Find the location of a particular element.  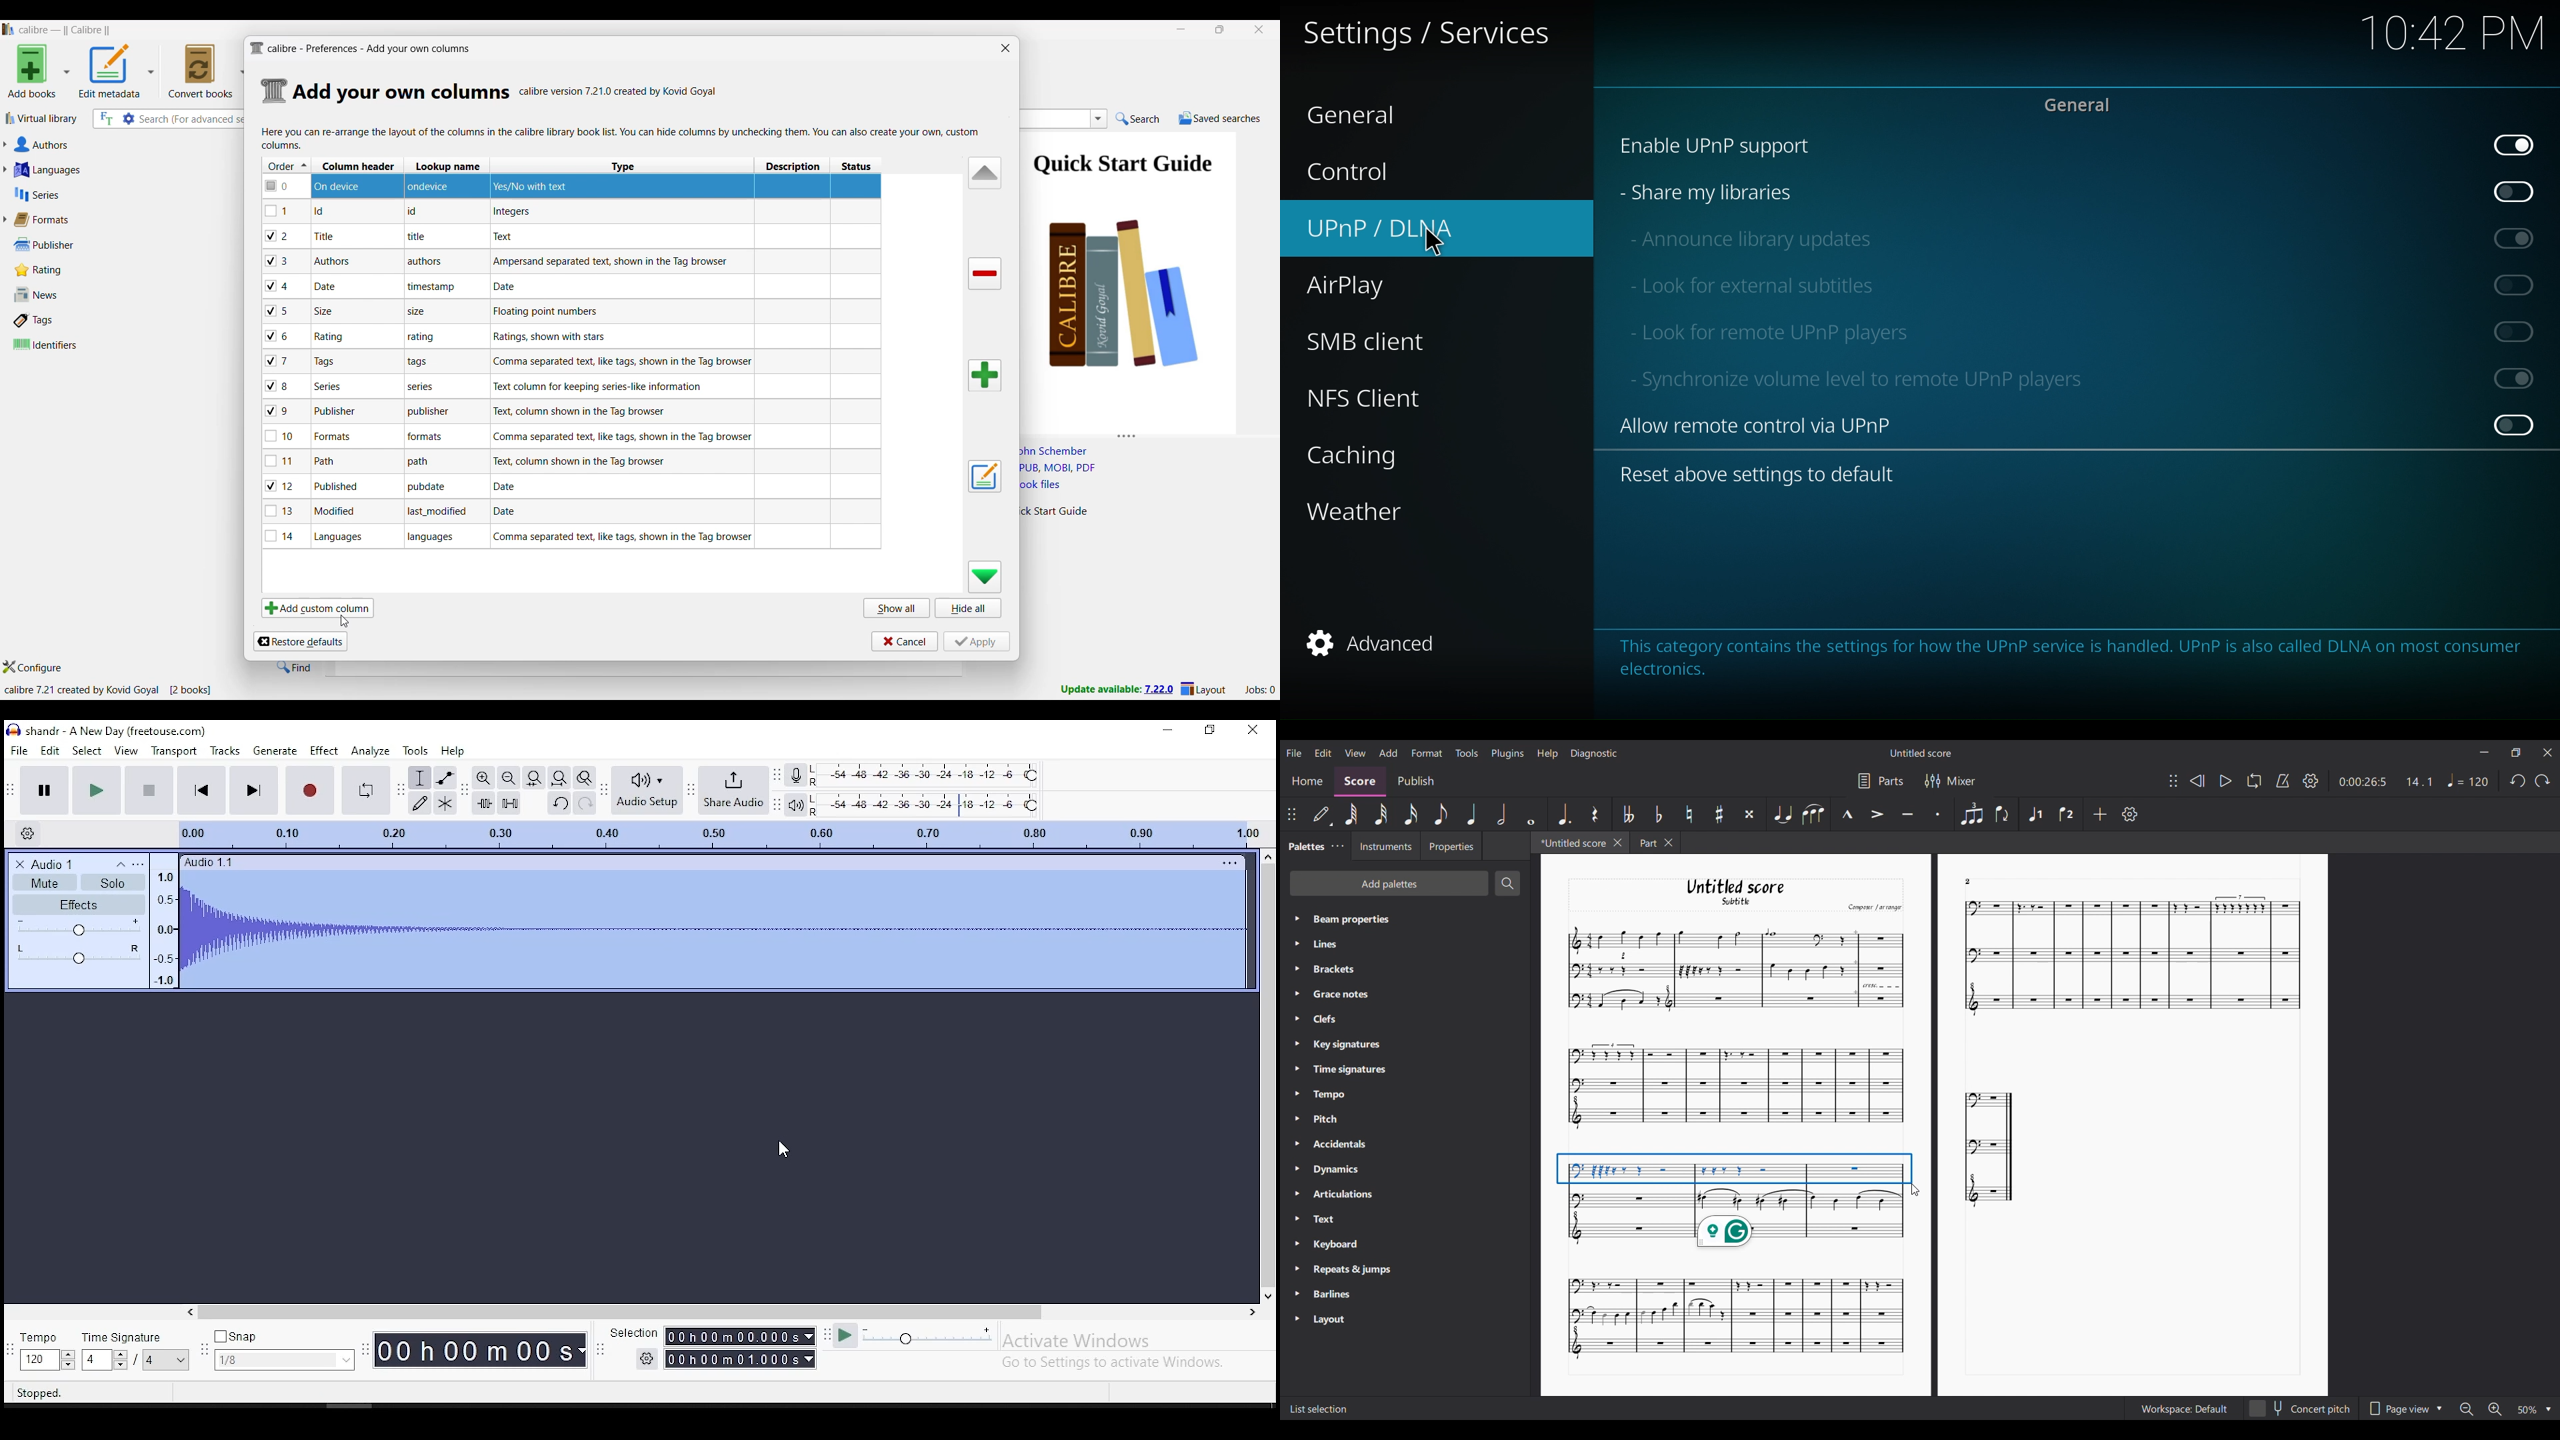

Untitled score Subtitle is located at coordinates (1748, 893).